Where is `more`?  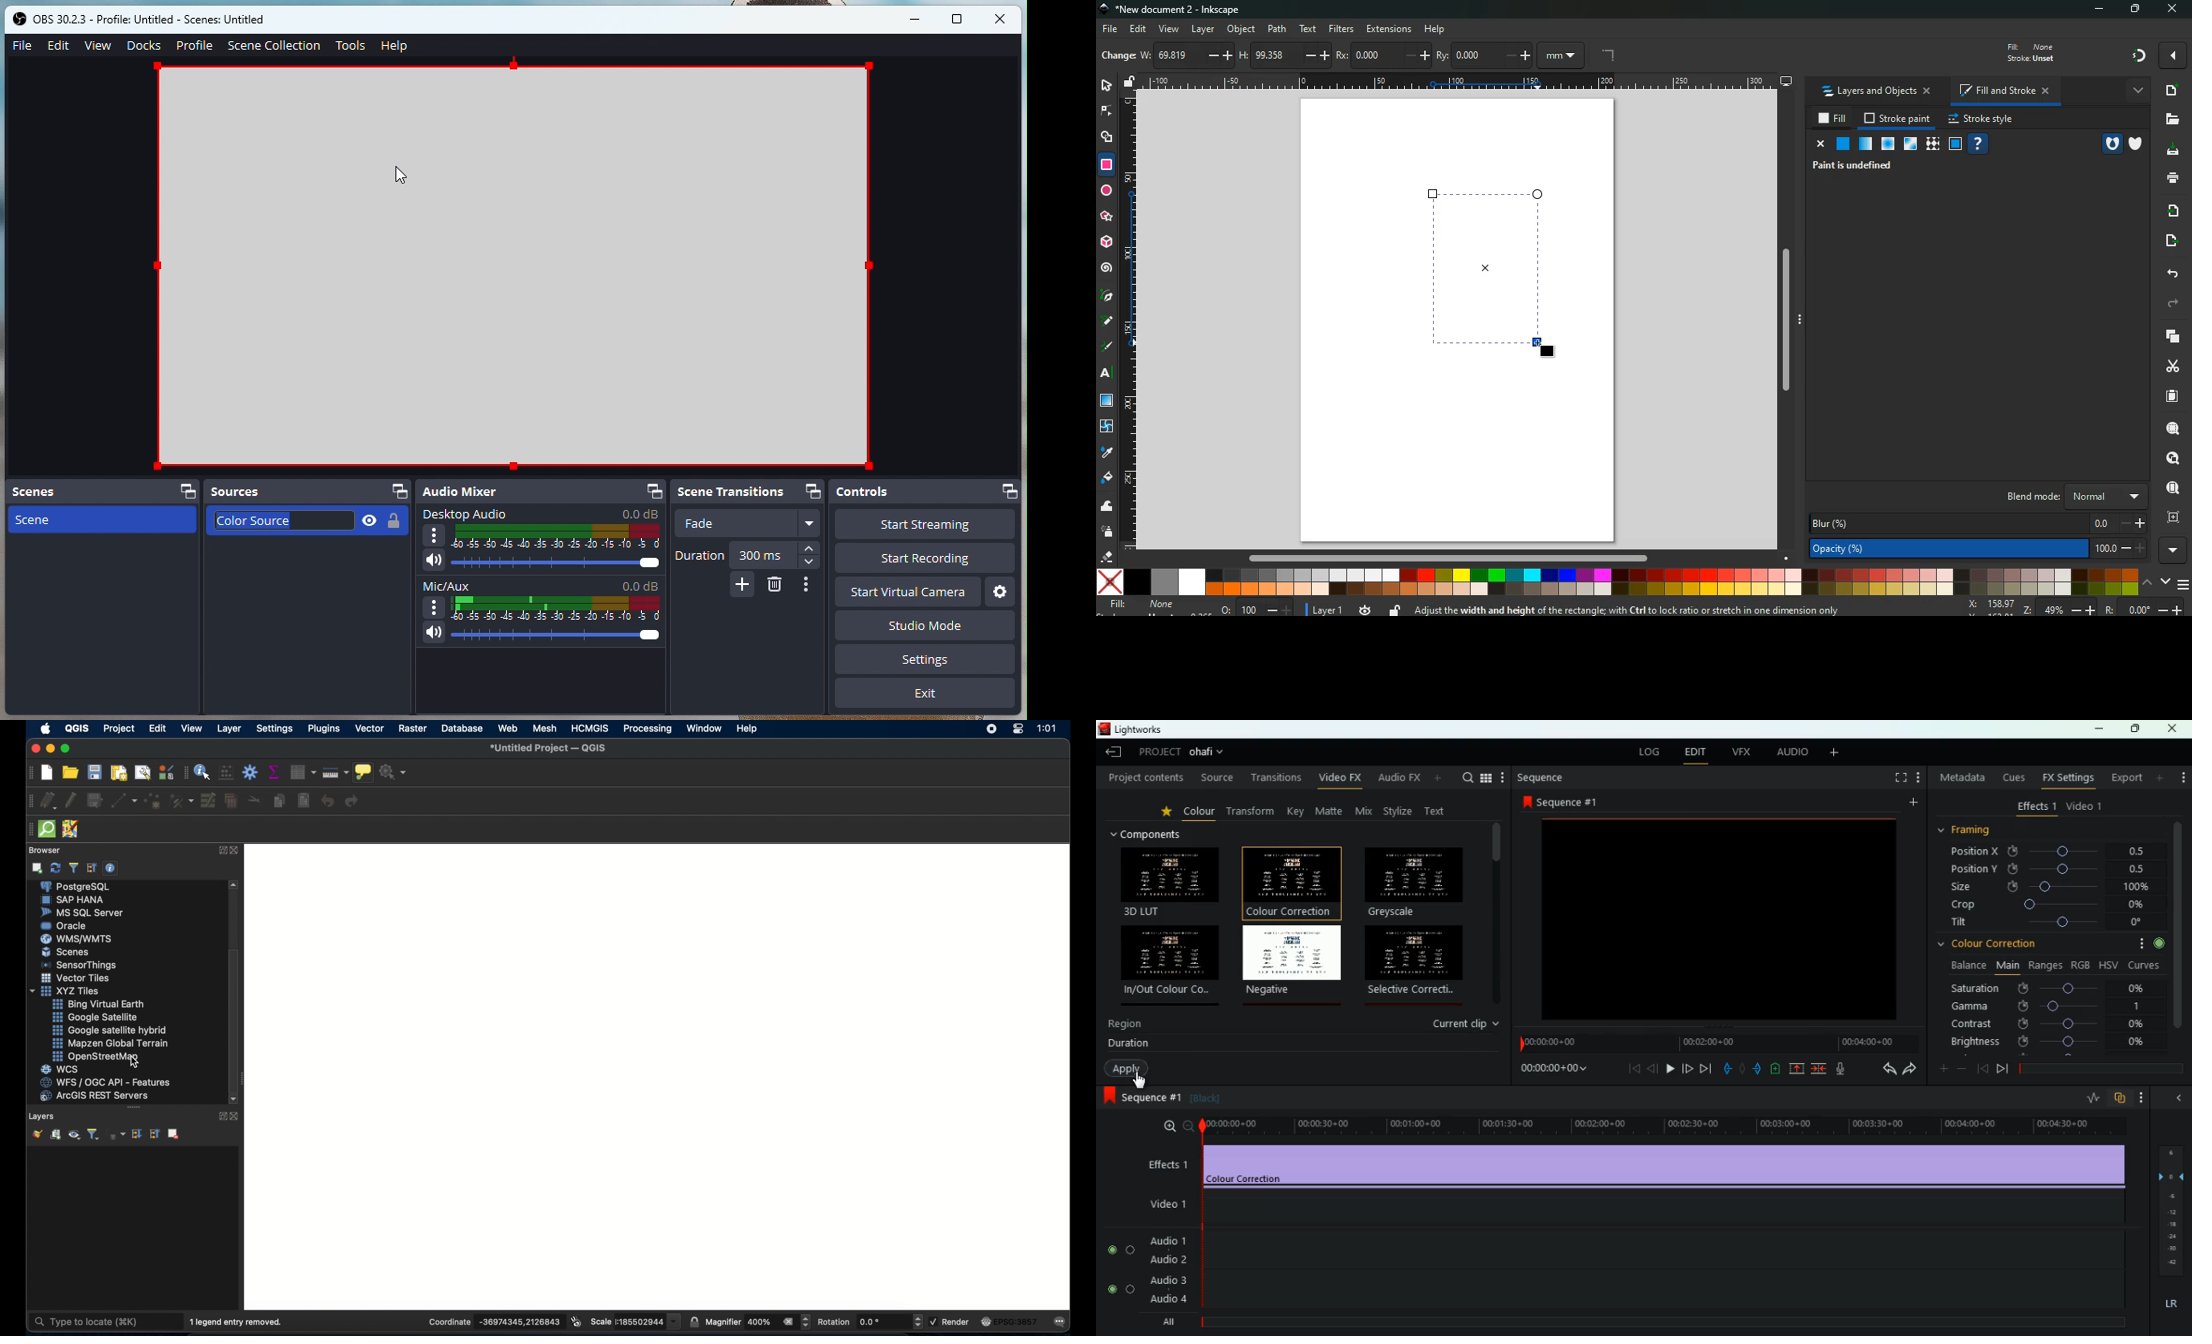
more is located at coordinates (1912, 801).